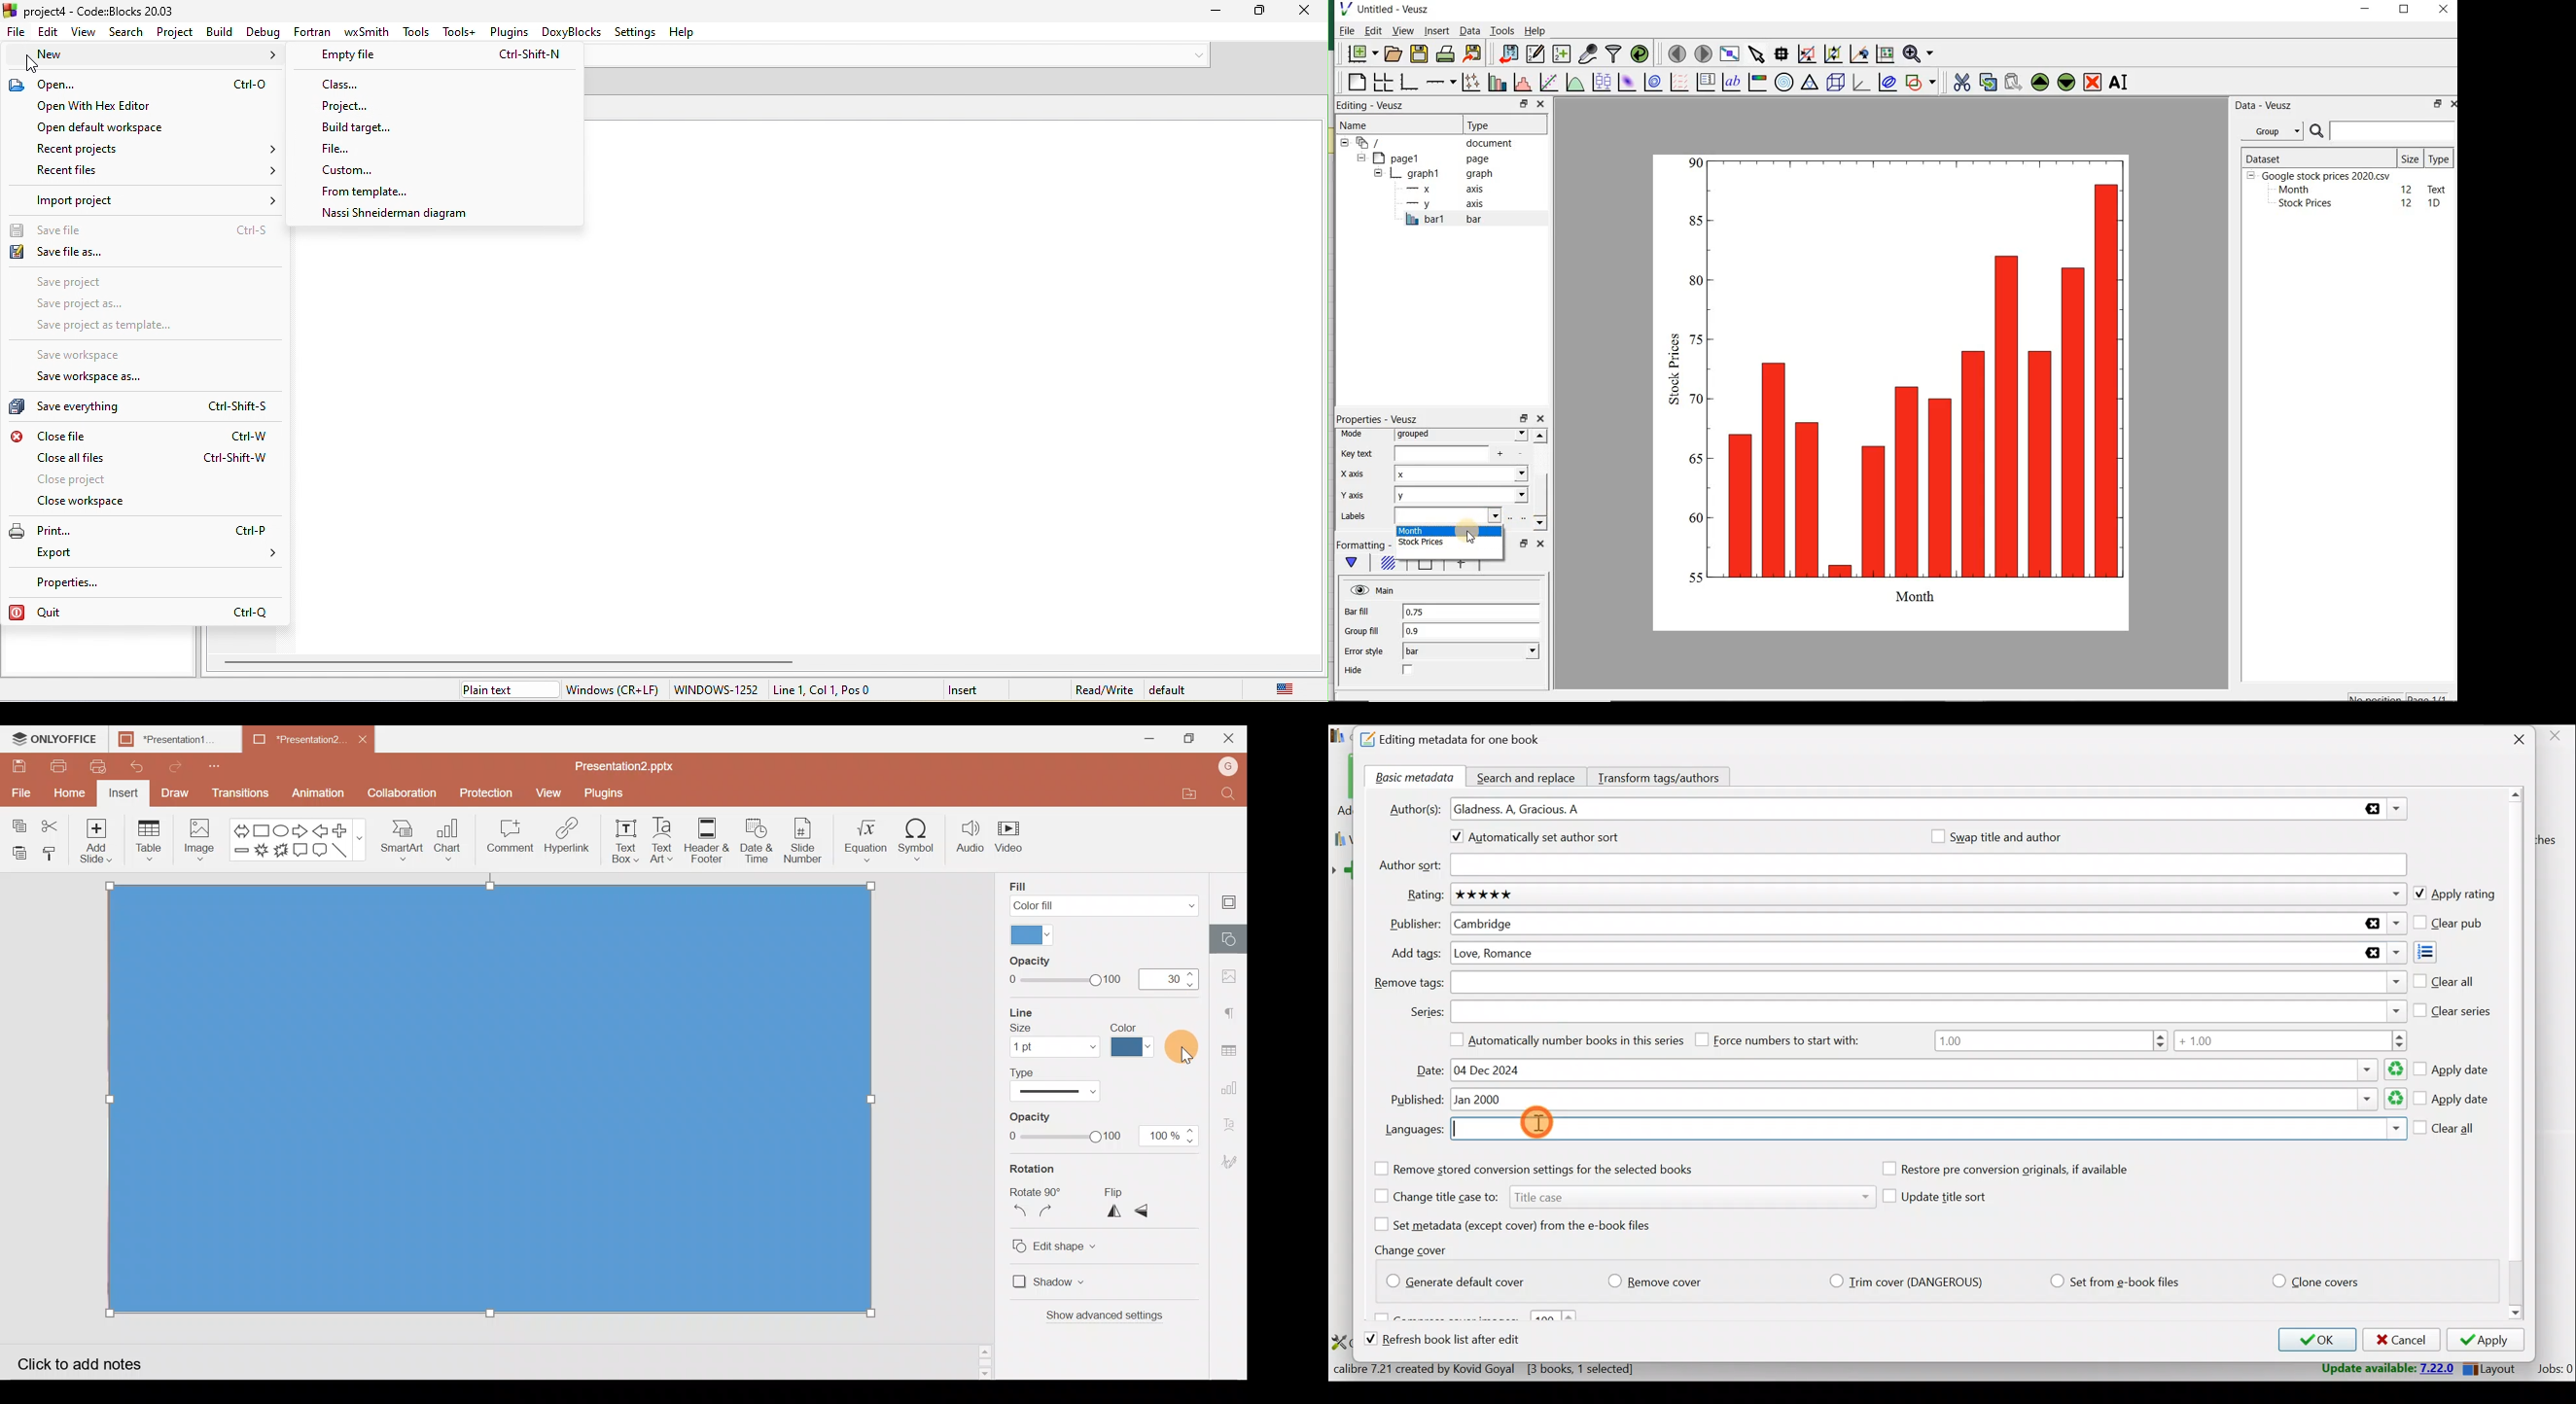 The width and height of the screenshot is (2576, 1428). Describe the element at coordinates (1706, 83) in the screenshot. I see `plot key` at that location.